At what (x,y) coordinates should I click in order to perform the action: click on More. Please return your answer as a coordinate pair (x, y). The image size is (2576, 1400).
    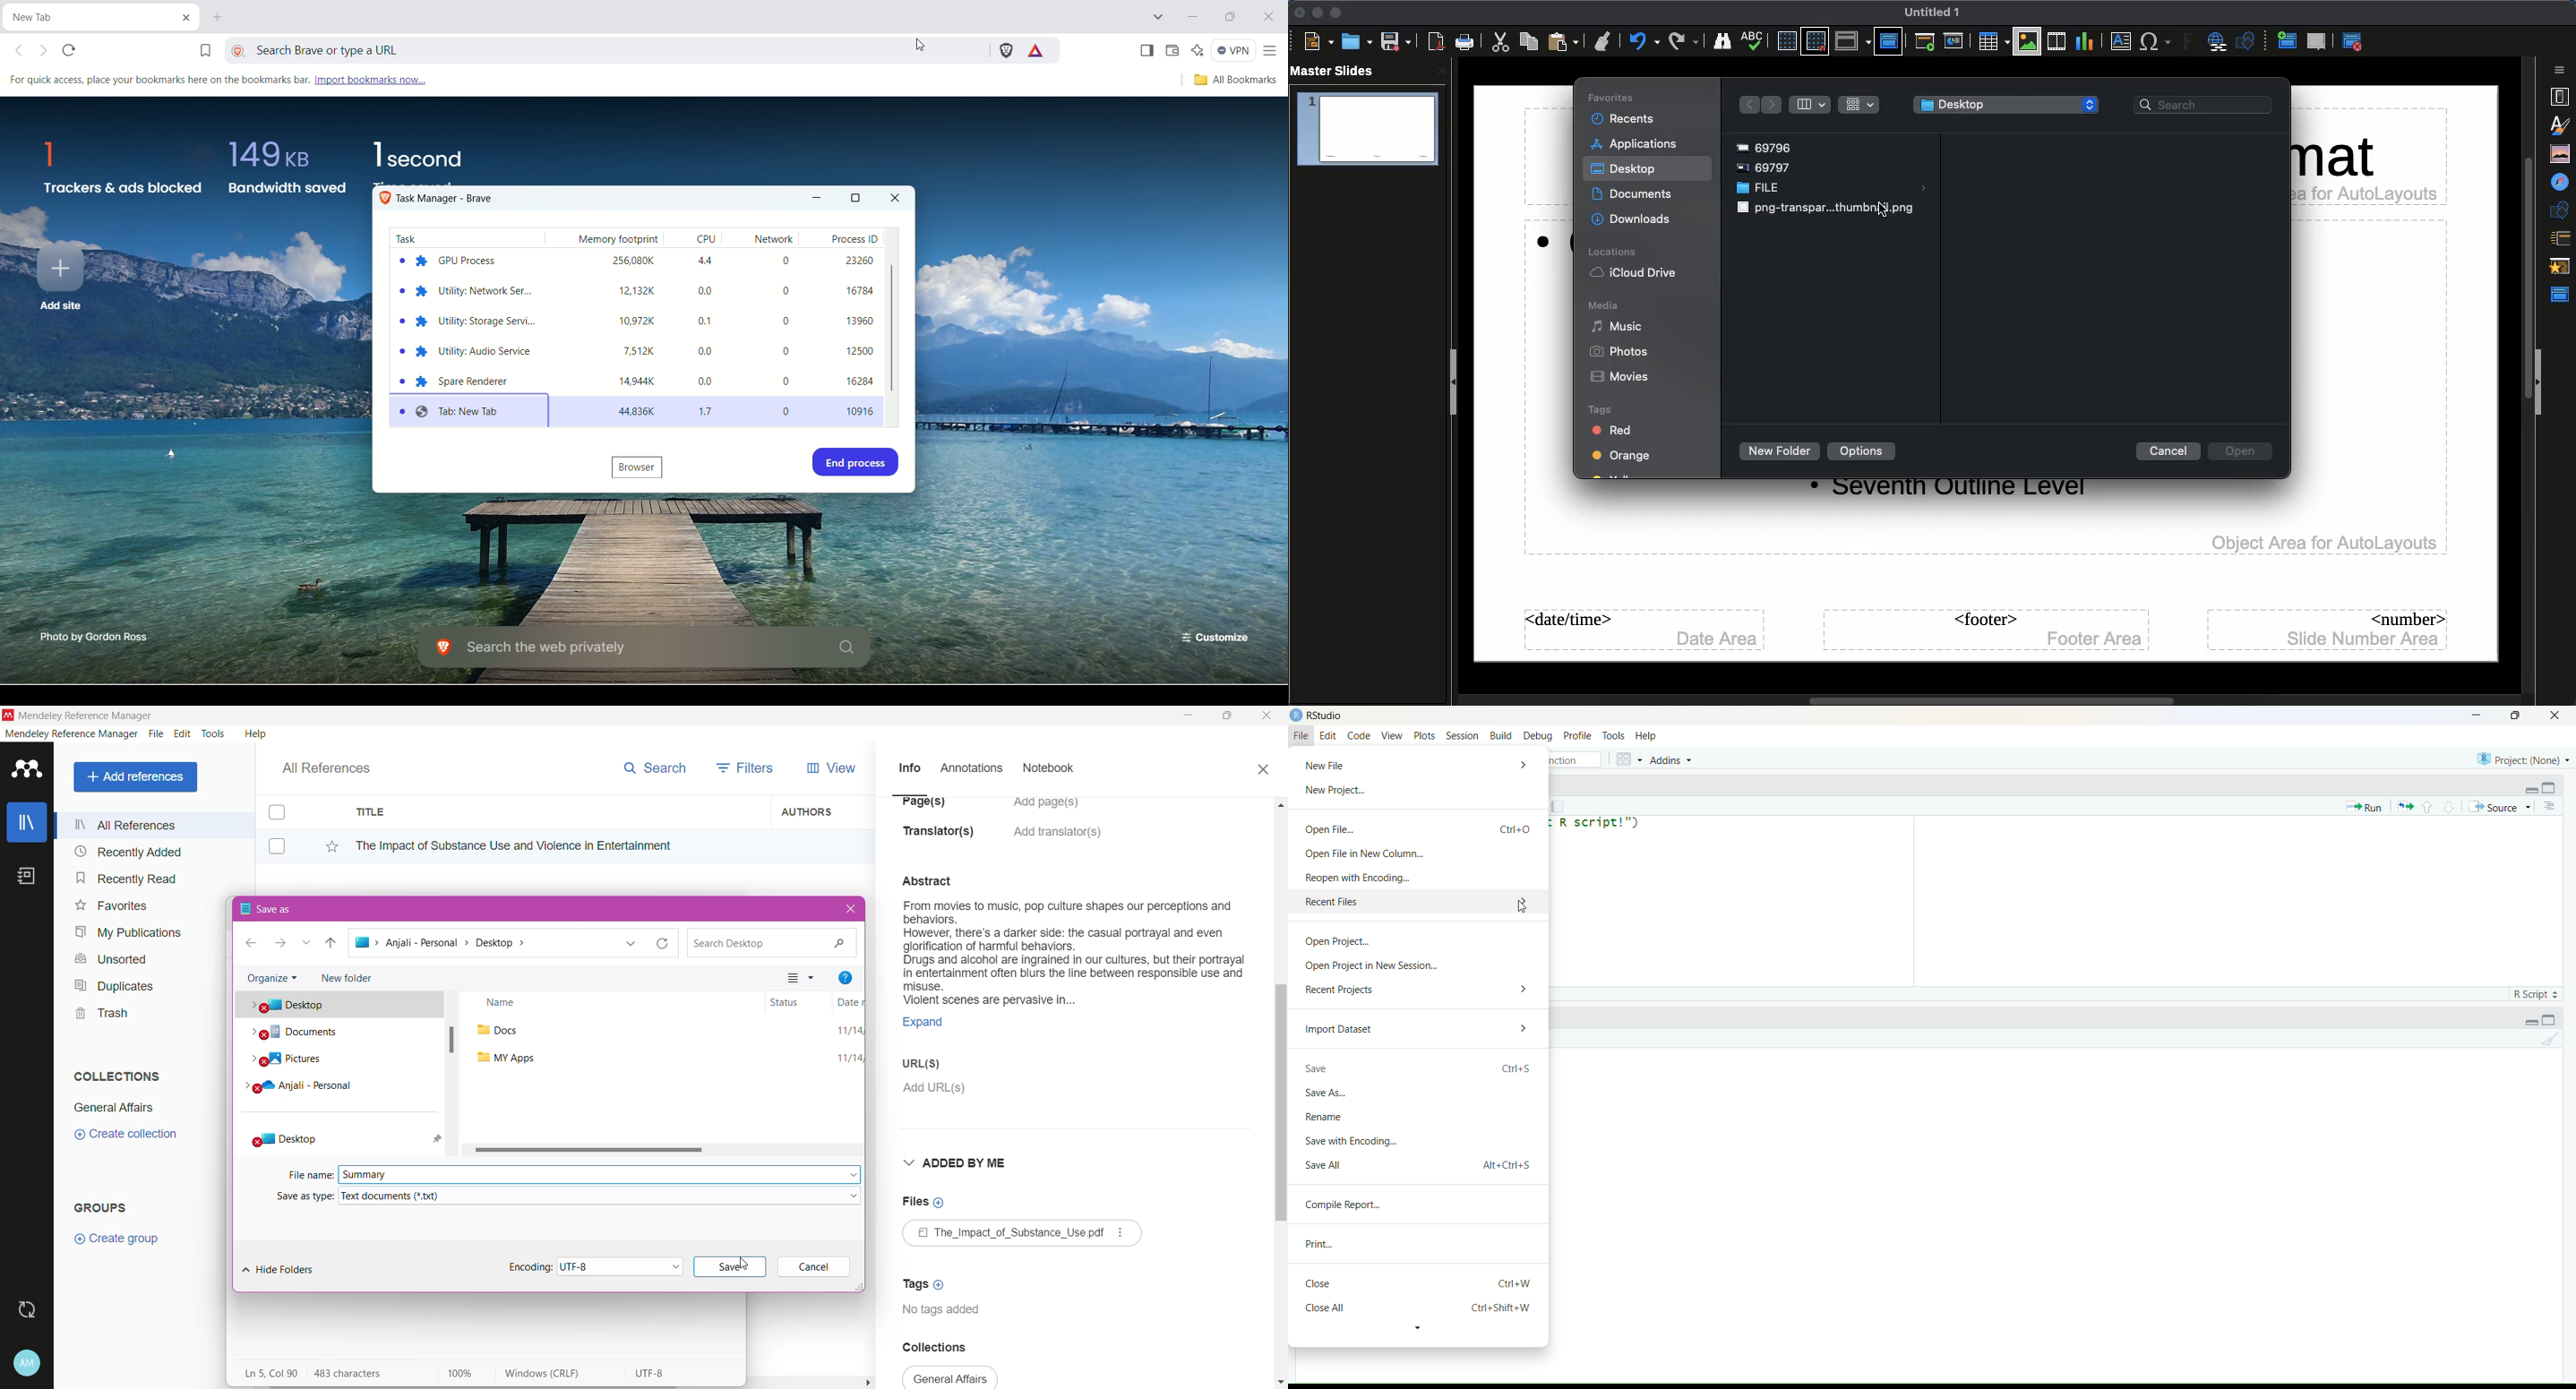
    Looking at the image, I should click on (1524, 987).